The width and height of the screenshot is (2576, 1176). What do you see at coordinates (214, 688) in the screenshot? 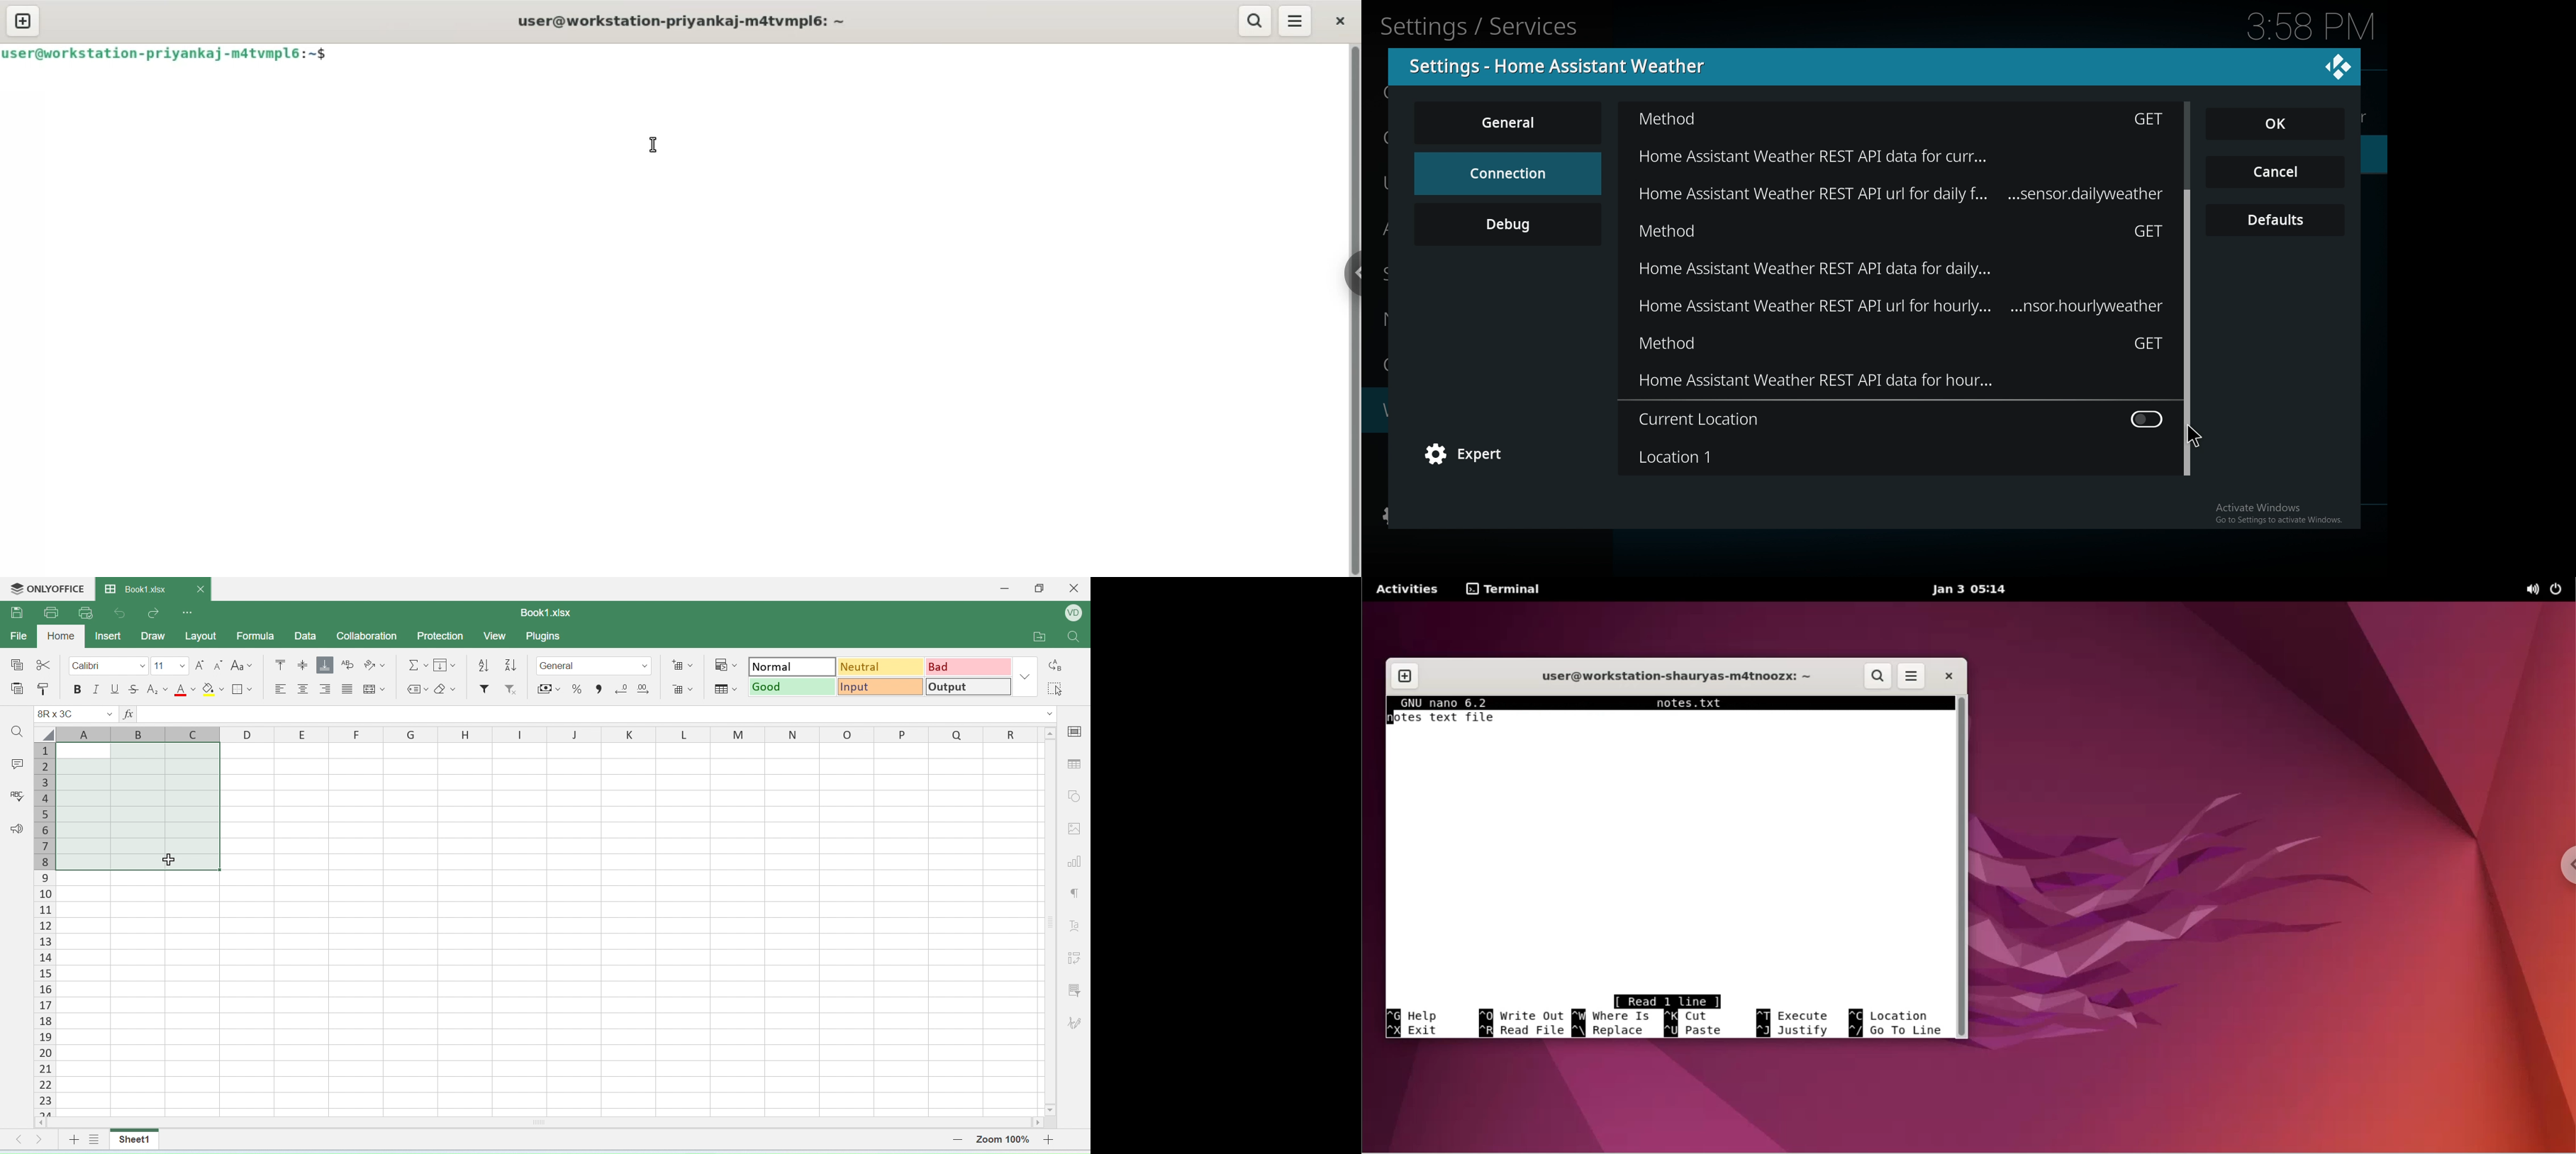
I see `fill paint` at bounding box center [214, 688].